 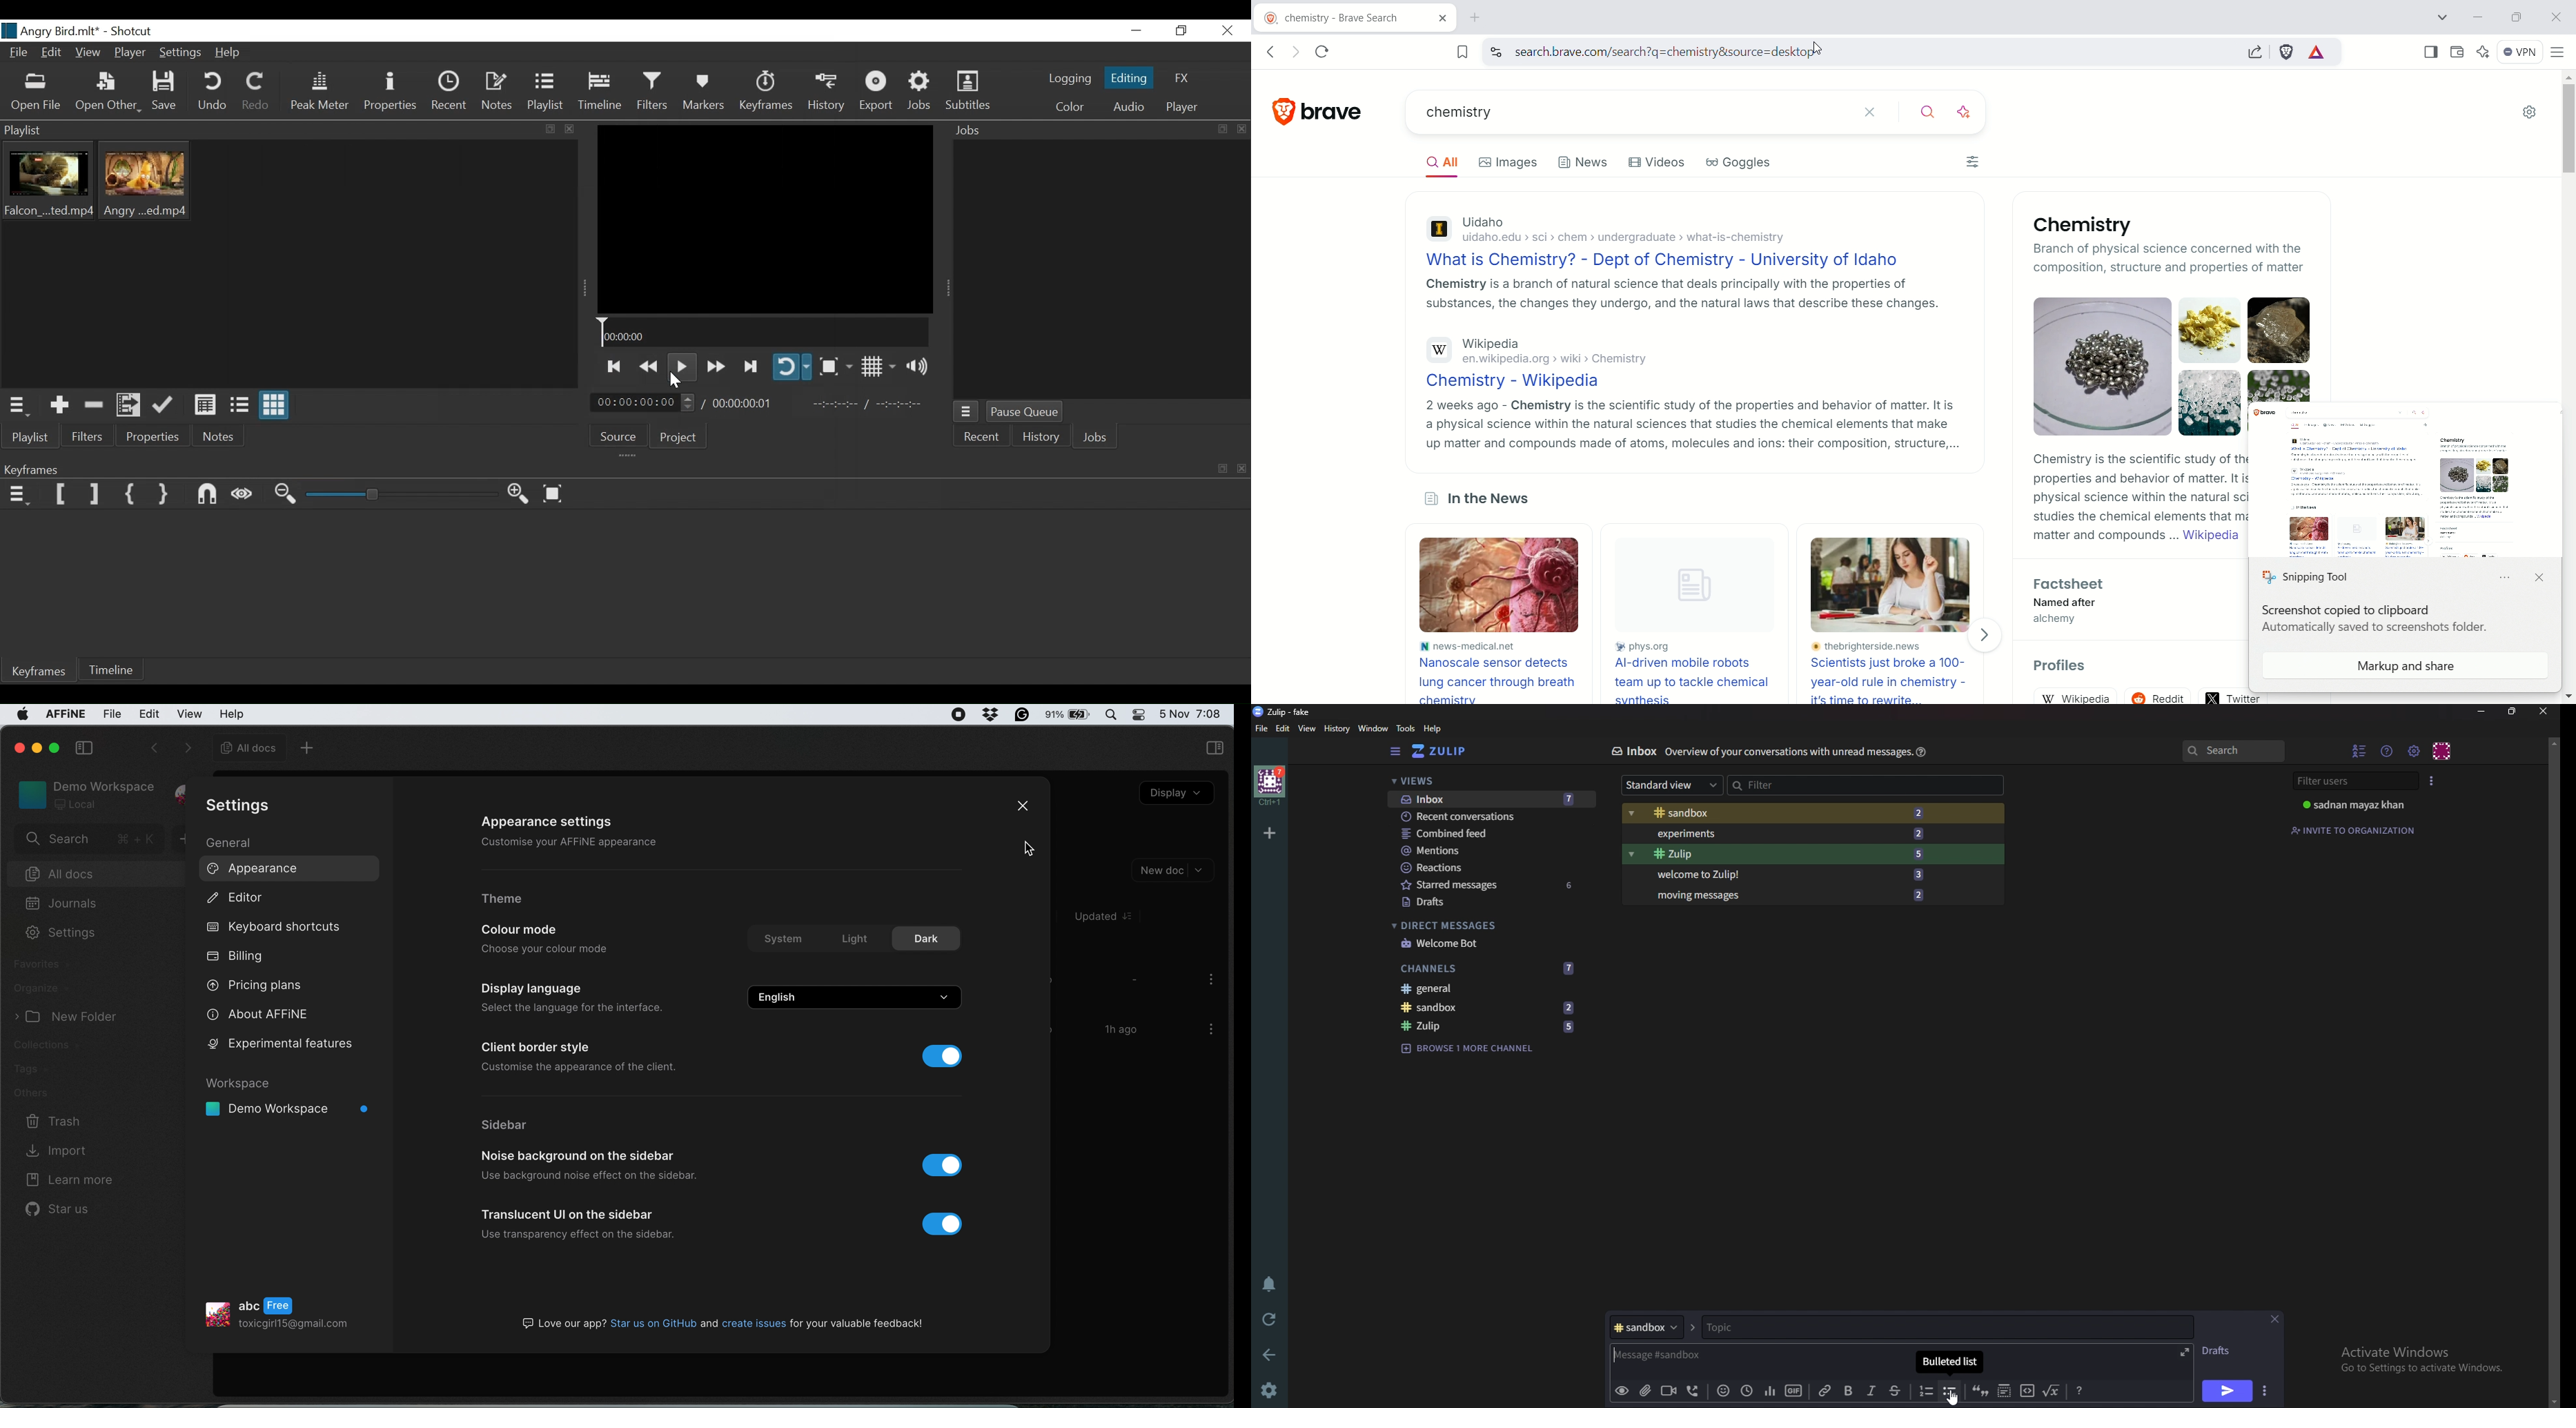 I want to click on Properties, so click(x=392, y=93).